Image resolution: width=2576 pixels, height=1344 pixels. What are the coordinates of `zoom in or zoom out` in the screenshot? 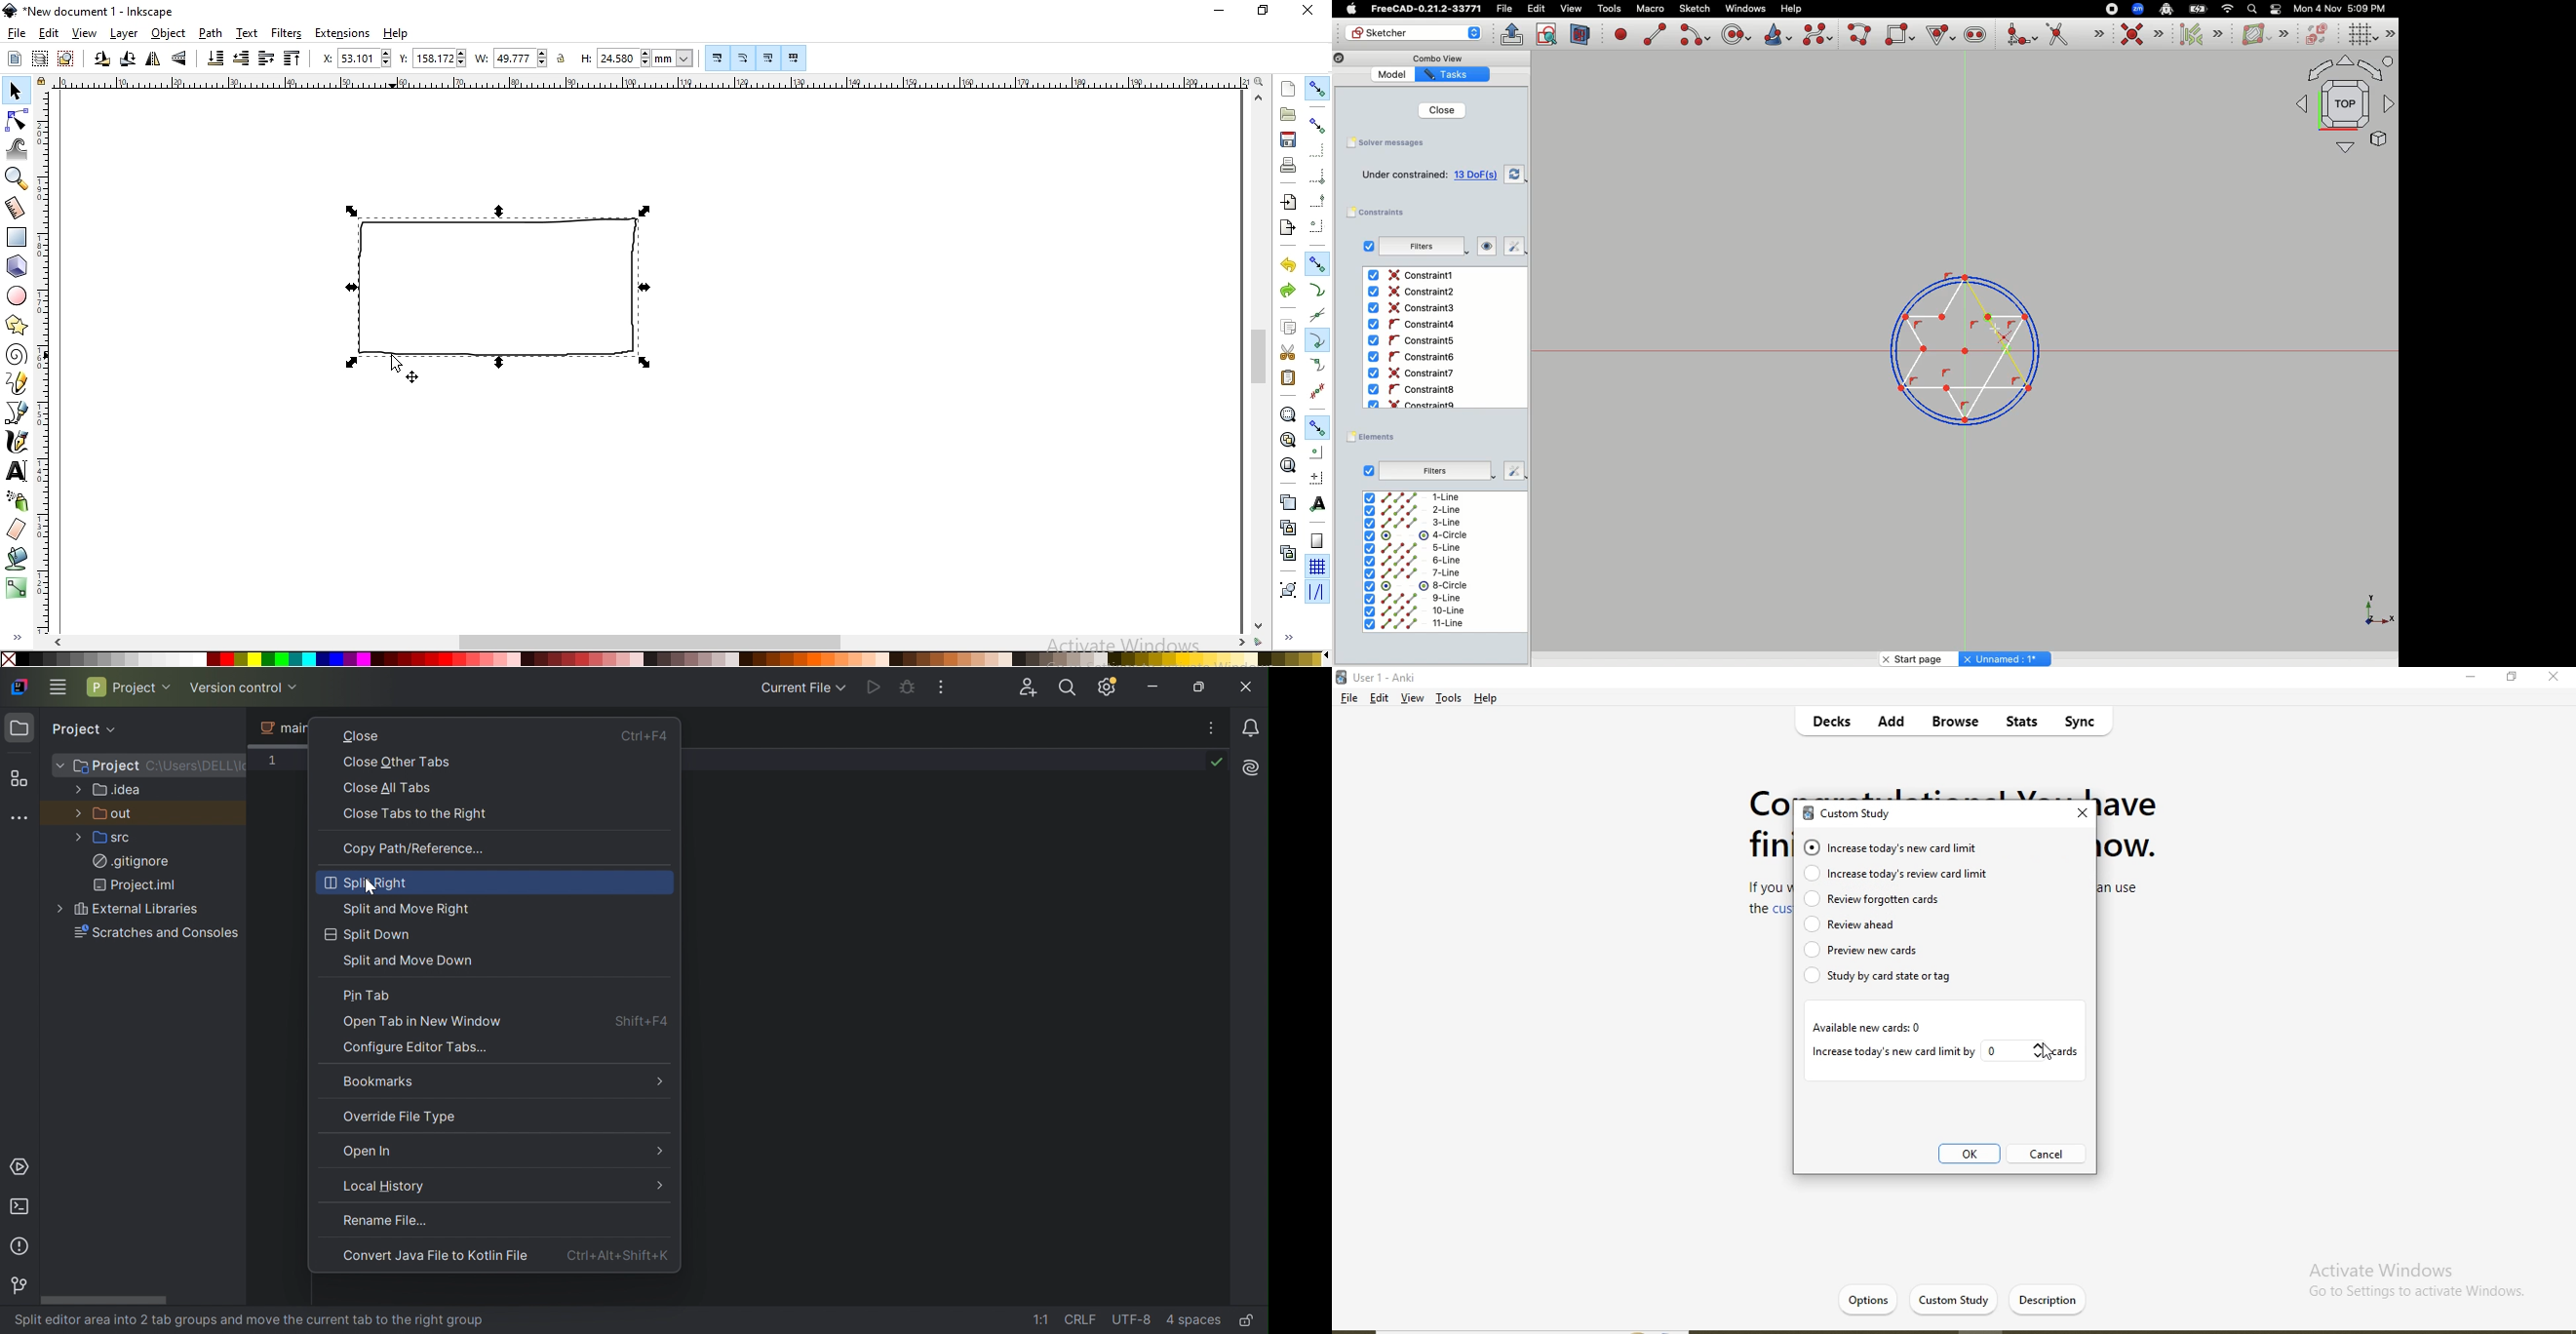 It's located at (16, 179).